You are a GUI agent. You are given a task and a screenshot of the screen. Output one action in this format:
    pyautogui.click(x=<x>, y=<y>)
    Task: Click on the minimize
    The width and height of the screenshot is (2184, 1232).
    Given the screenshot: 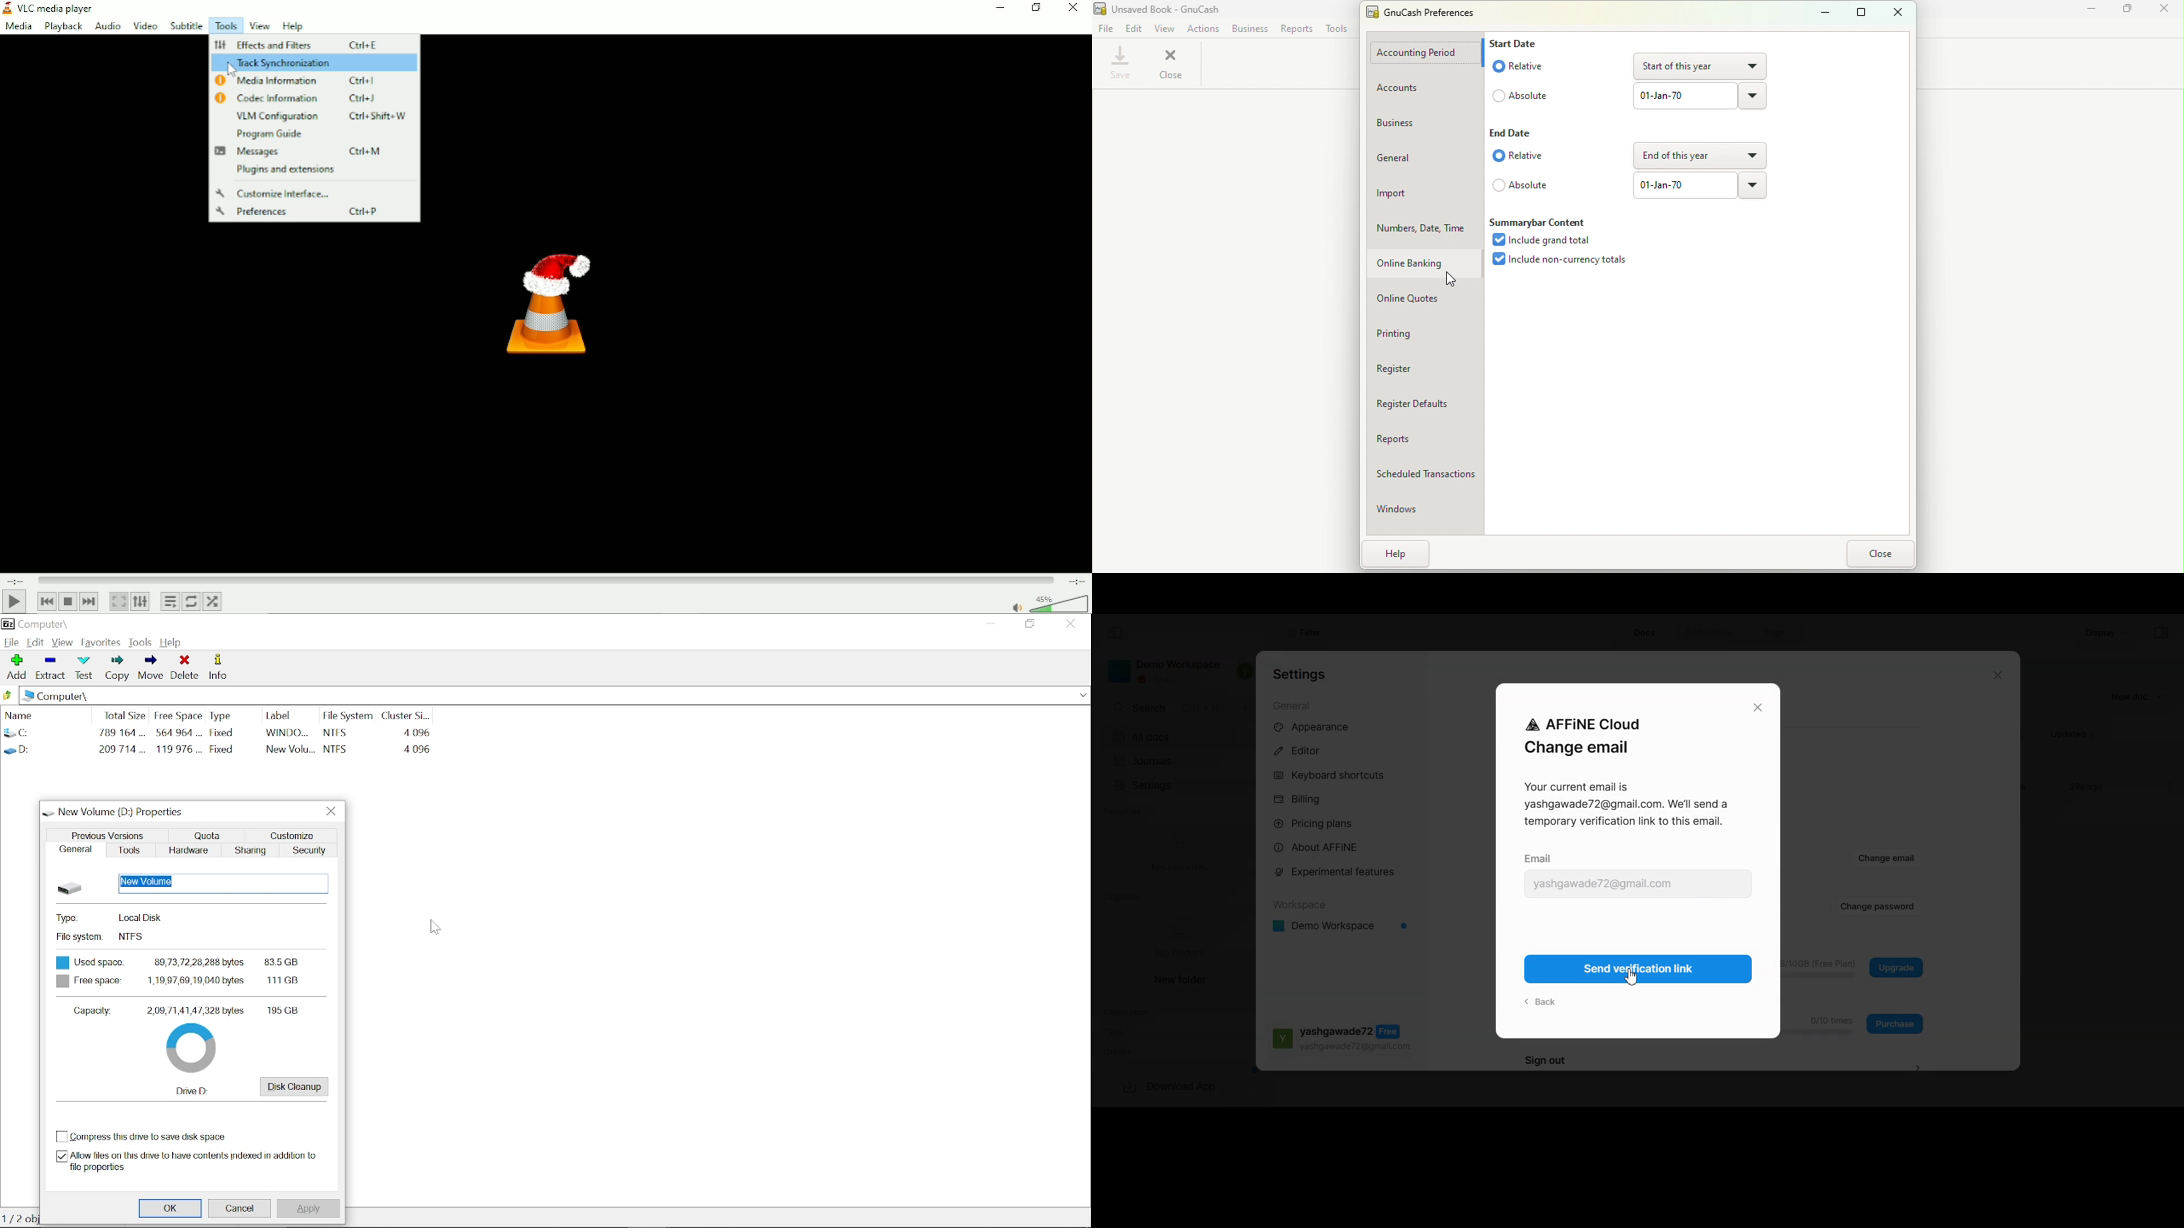 What is the action you would take?
    pyautogui.click(x=988, y=625)
    